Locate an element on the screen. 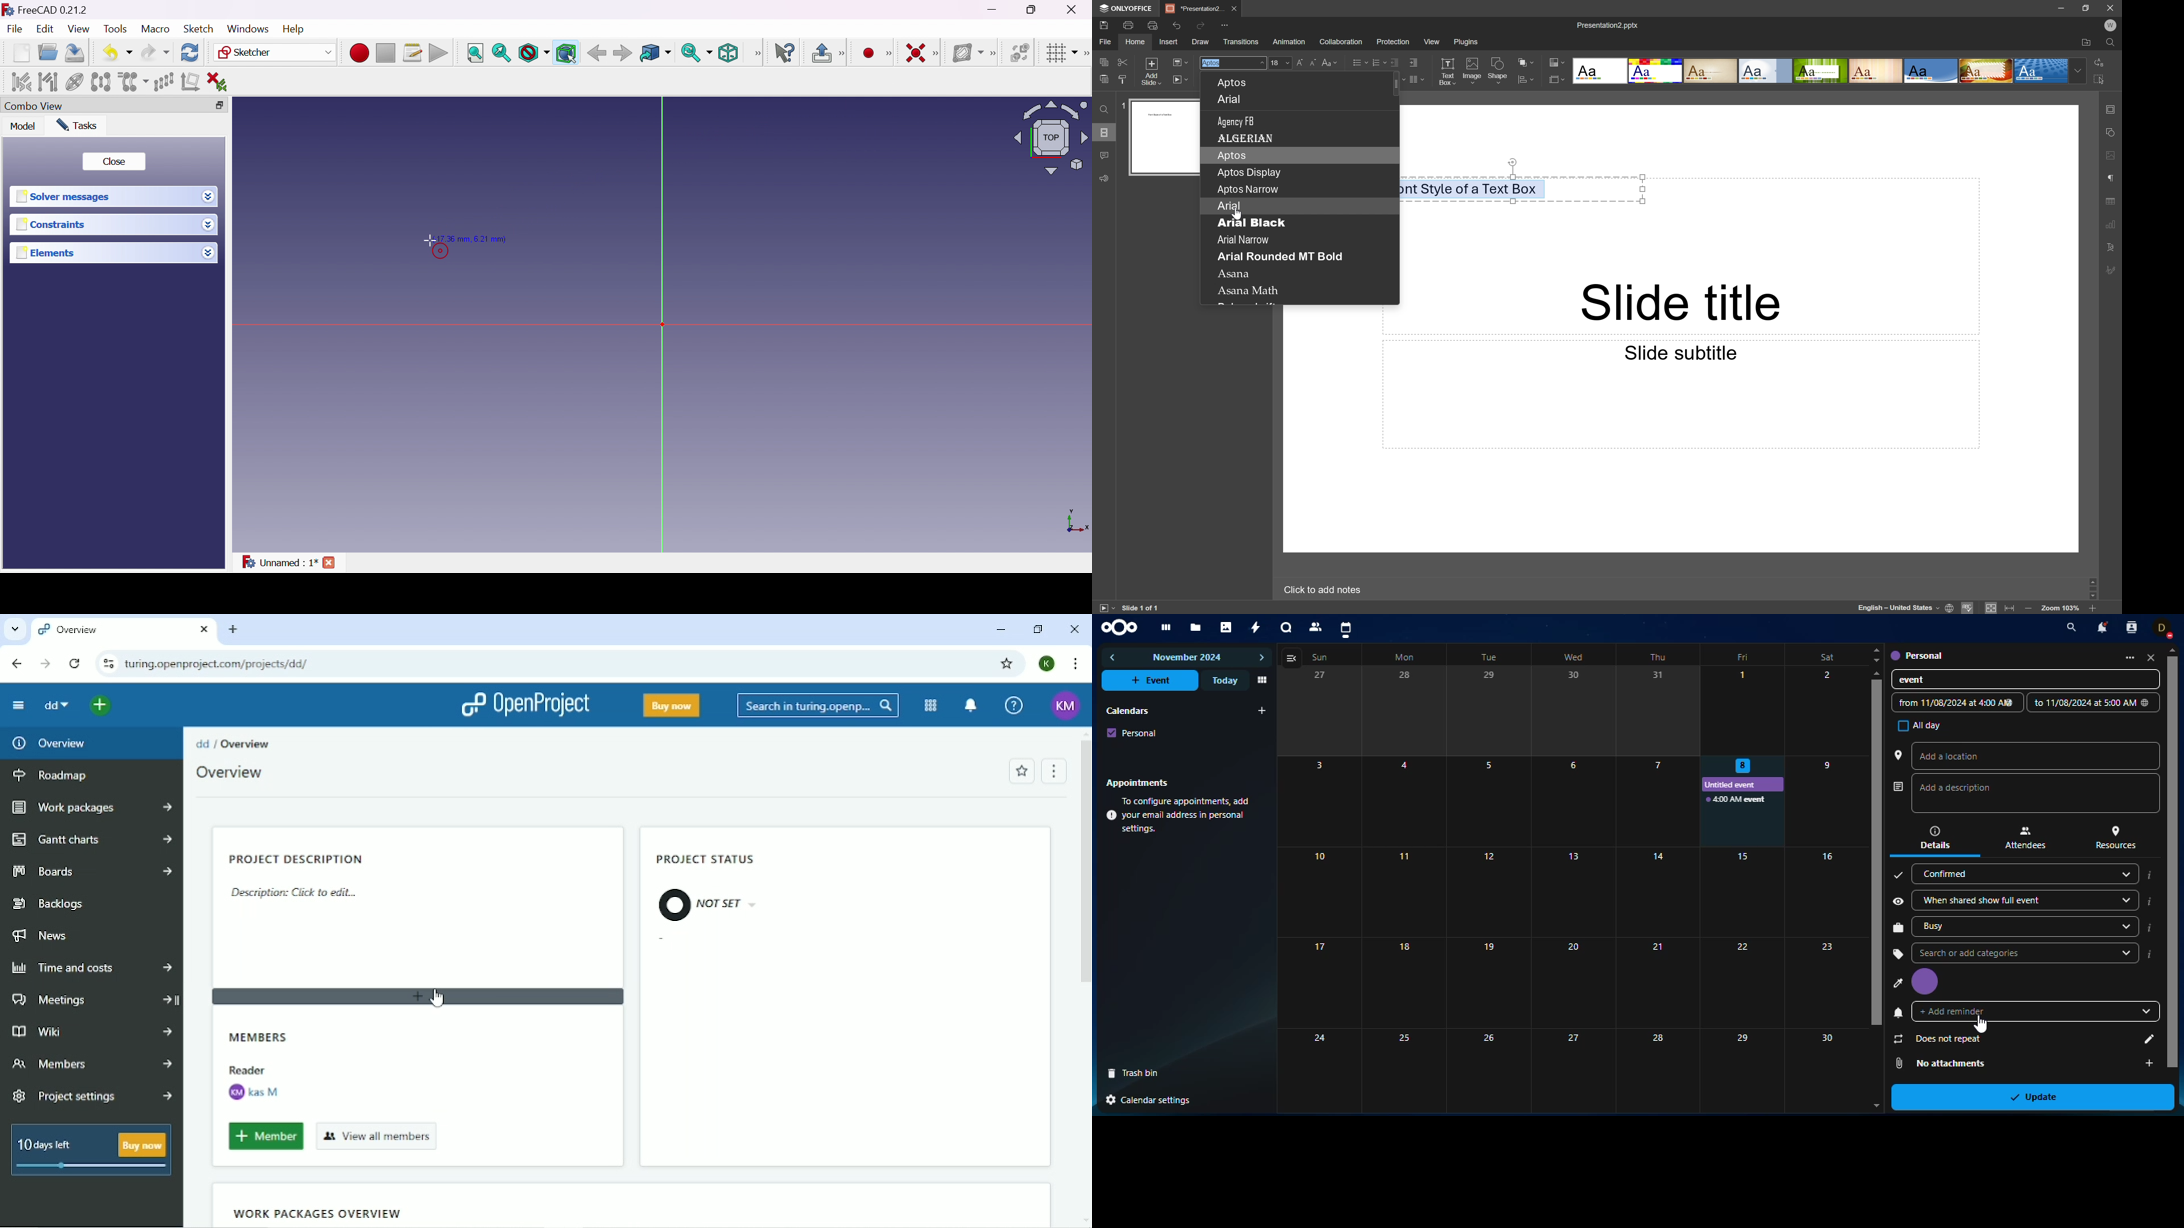 The image size is (2184, 1232). Chart settings is located at coordinates (2114, 226).